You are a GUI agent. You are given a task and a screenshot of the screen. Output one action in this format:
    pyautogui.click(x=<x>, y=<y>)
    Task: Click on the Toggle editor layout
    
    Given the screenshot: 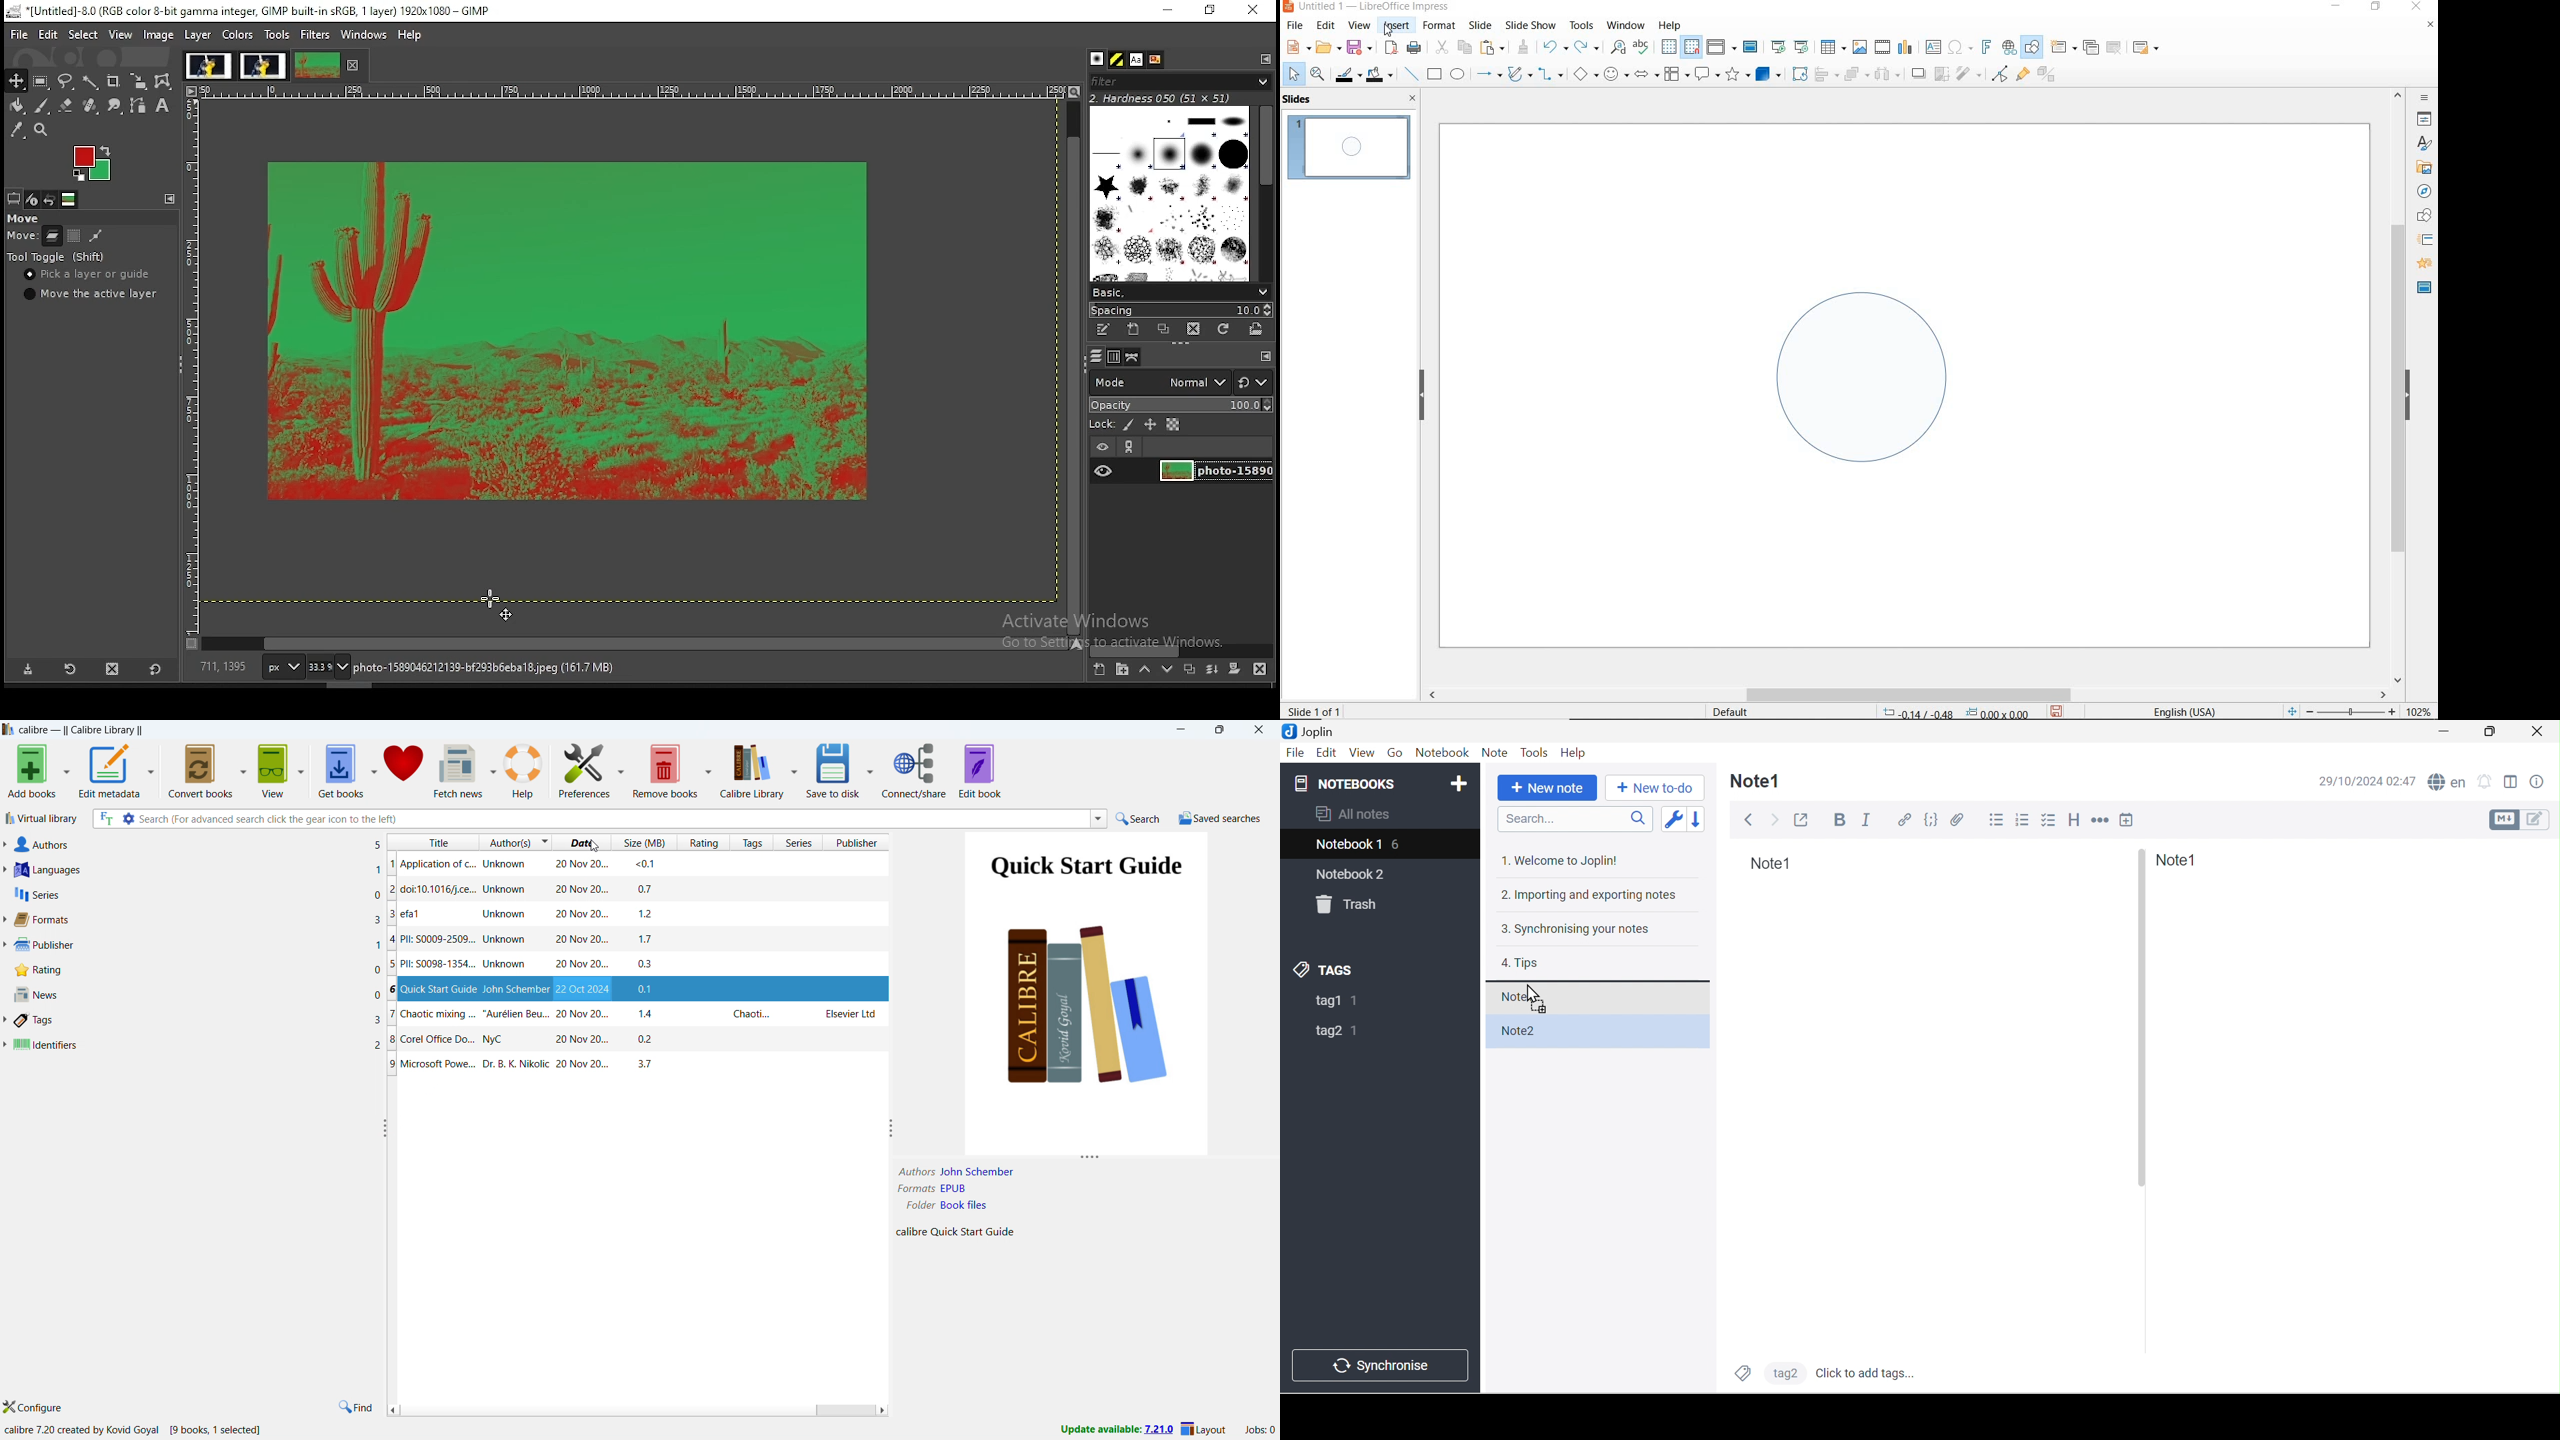 What is the action you would take?
    pyautogui.click(x=2512, y=779)
    